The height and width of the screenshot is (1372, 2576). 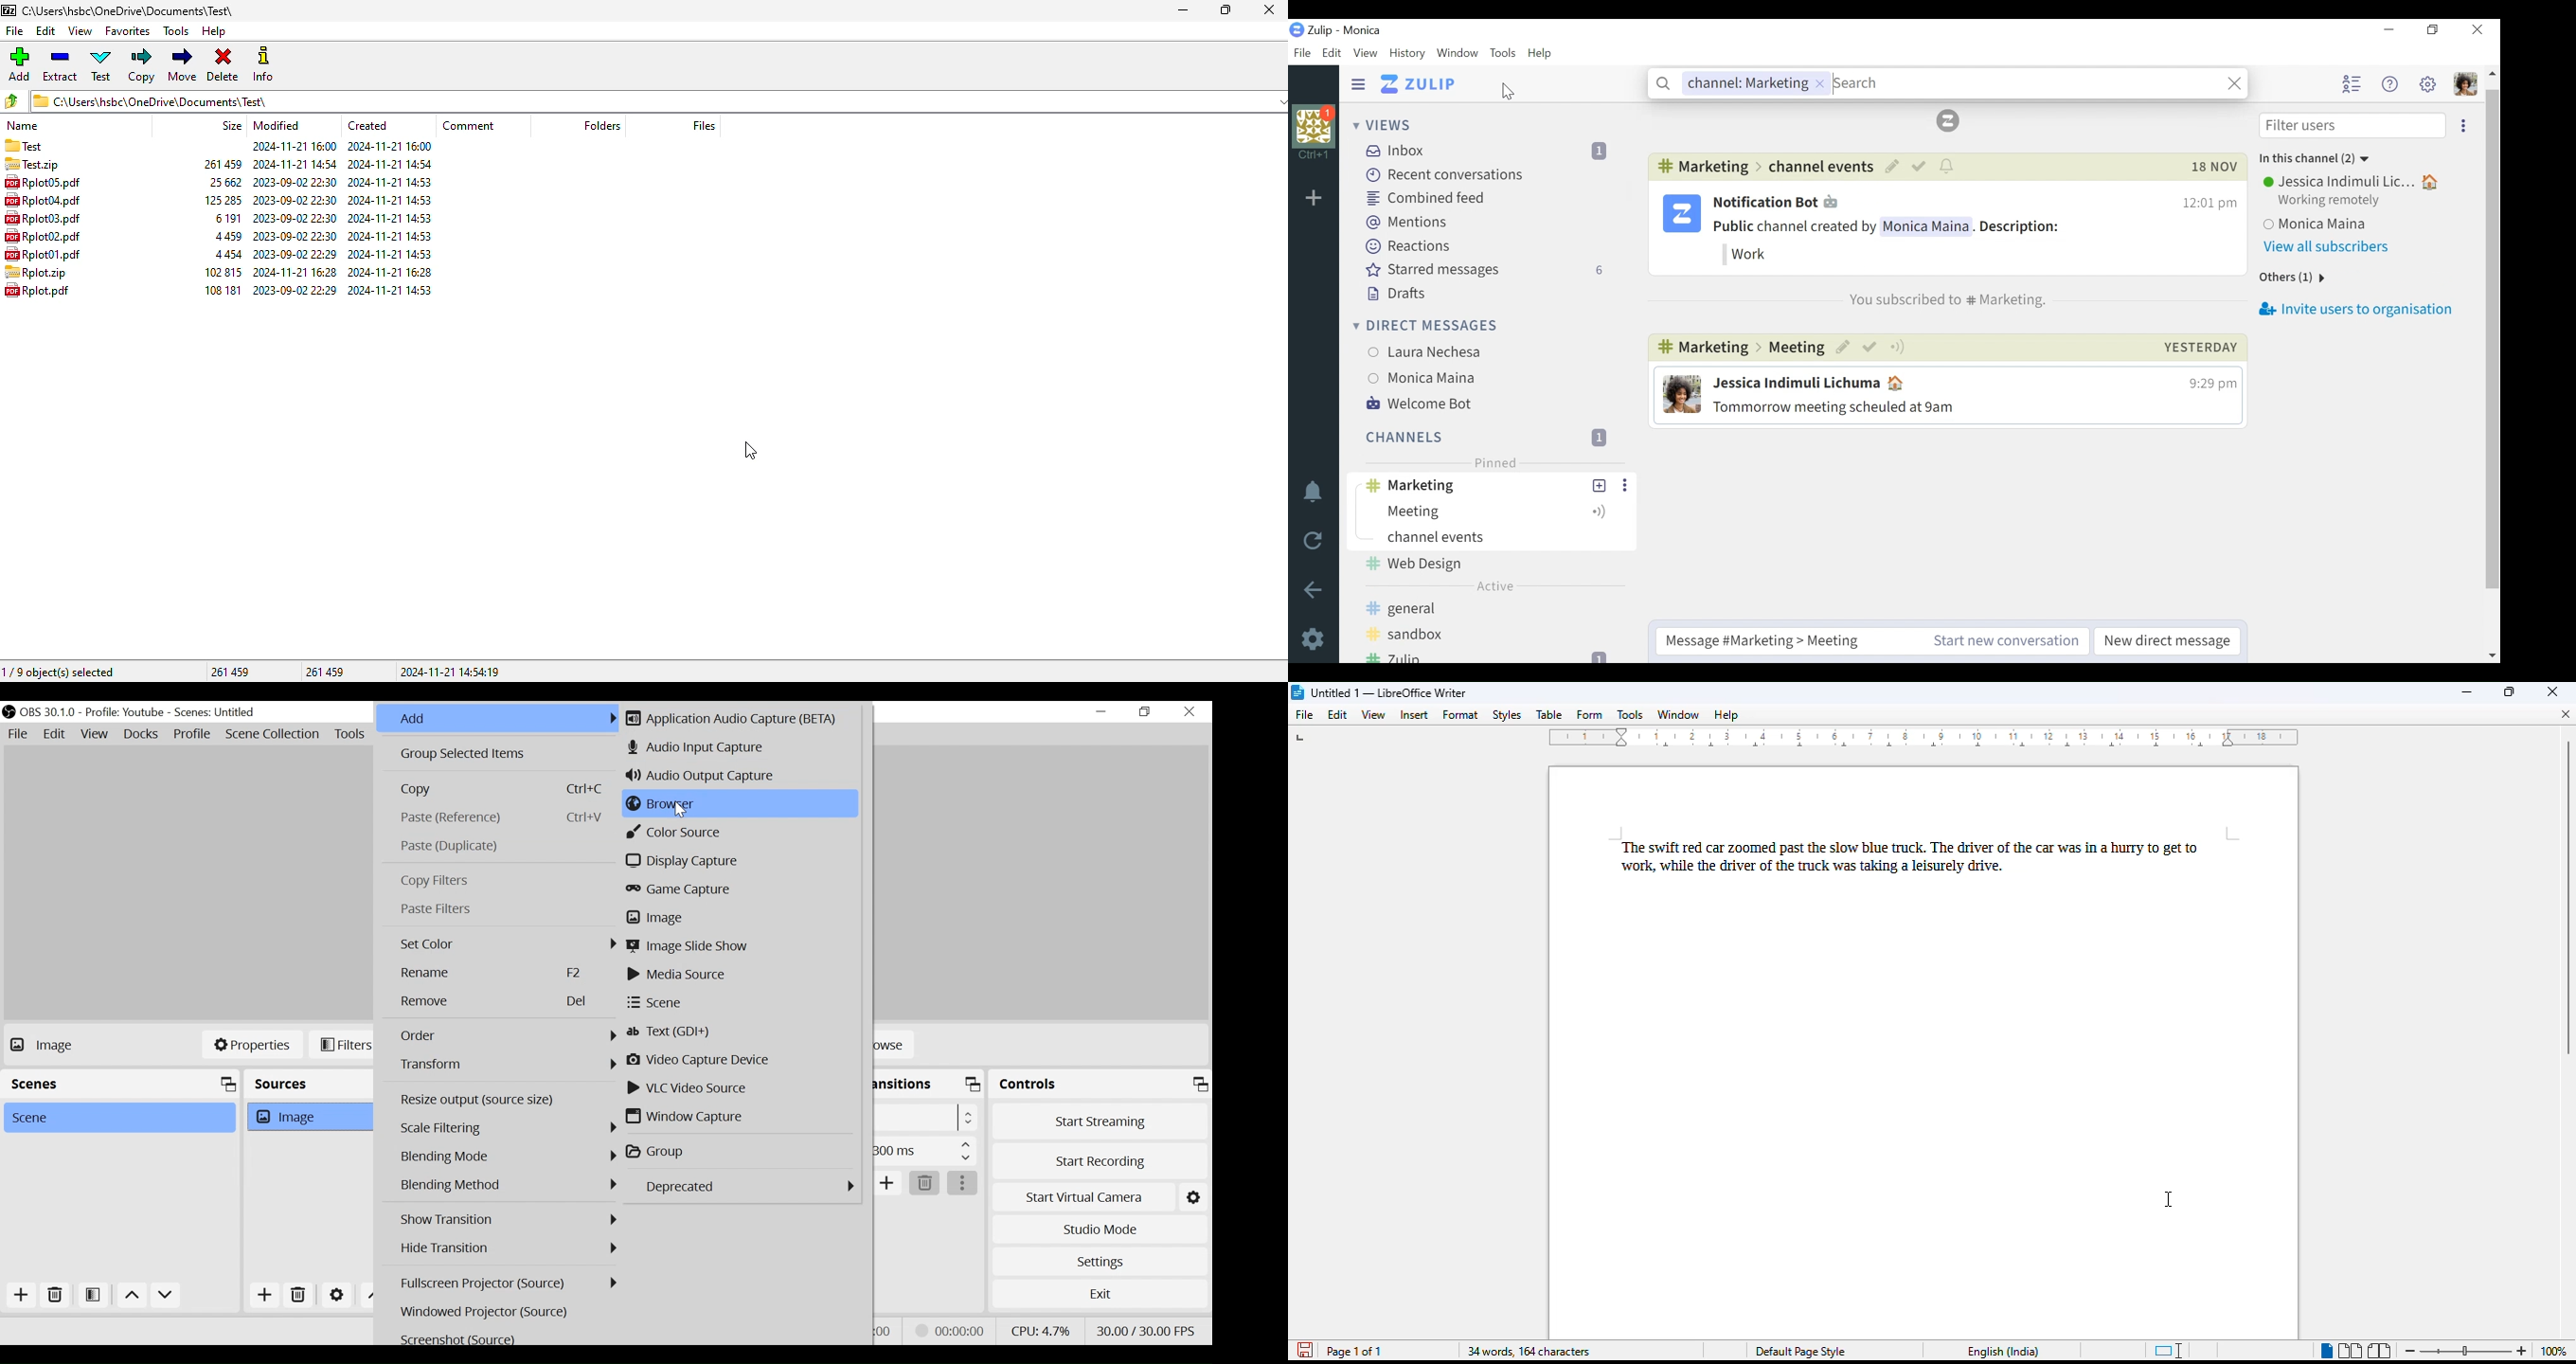 What do you see at coordinates (744, 748) in the screenshot?
I see `Audio Input Capture` at bounding box center [744, 748].